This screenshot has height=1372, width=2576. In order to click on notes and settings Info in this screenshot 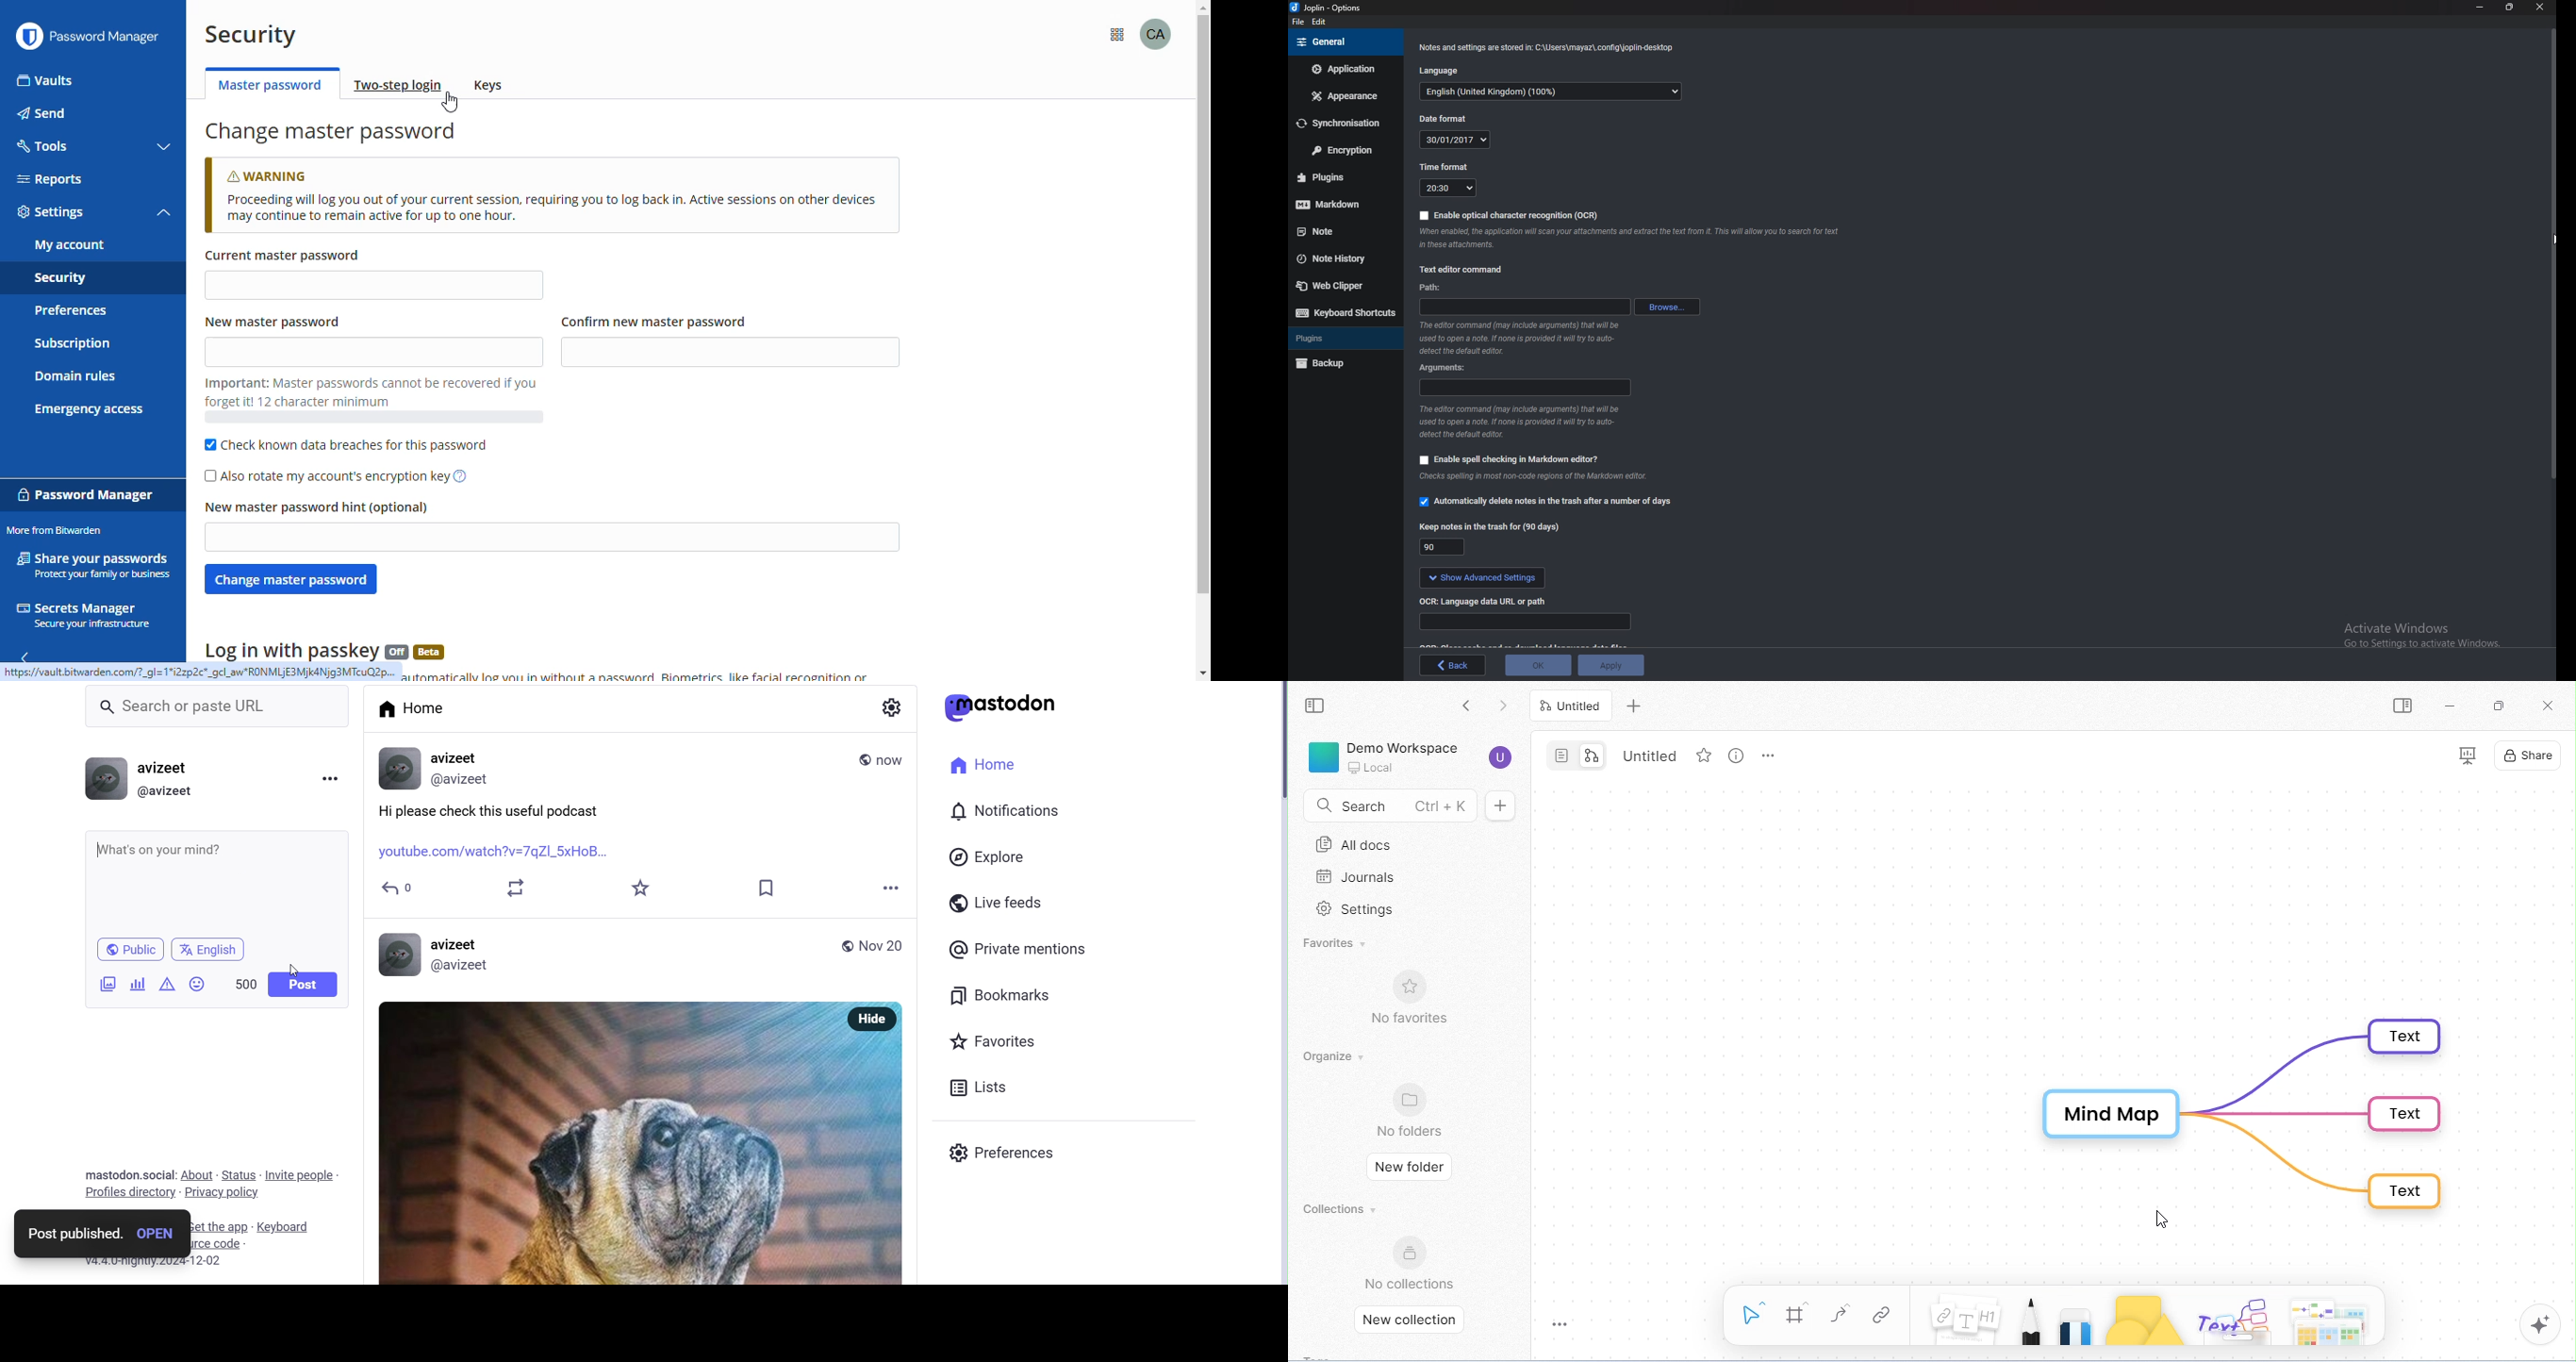, I will do `click(1548, 48)`.